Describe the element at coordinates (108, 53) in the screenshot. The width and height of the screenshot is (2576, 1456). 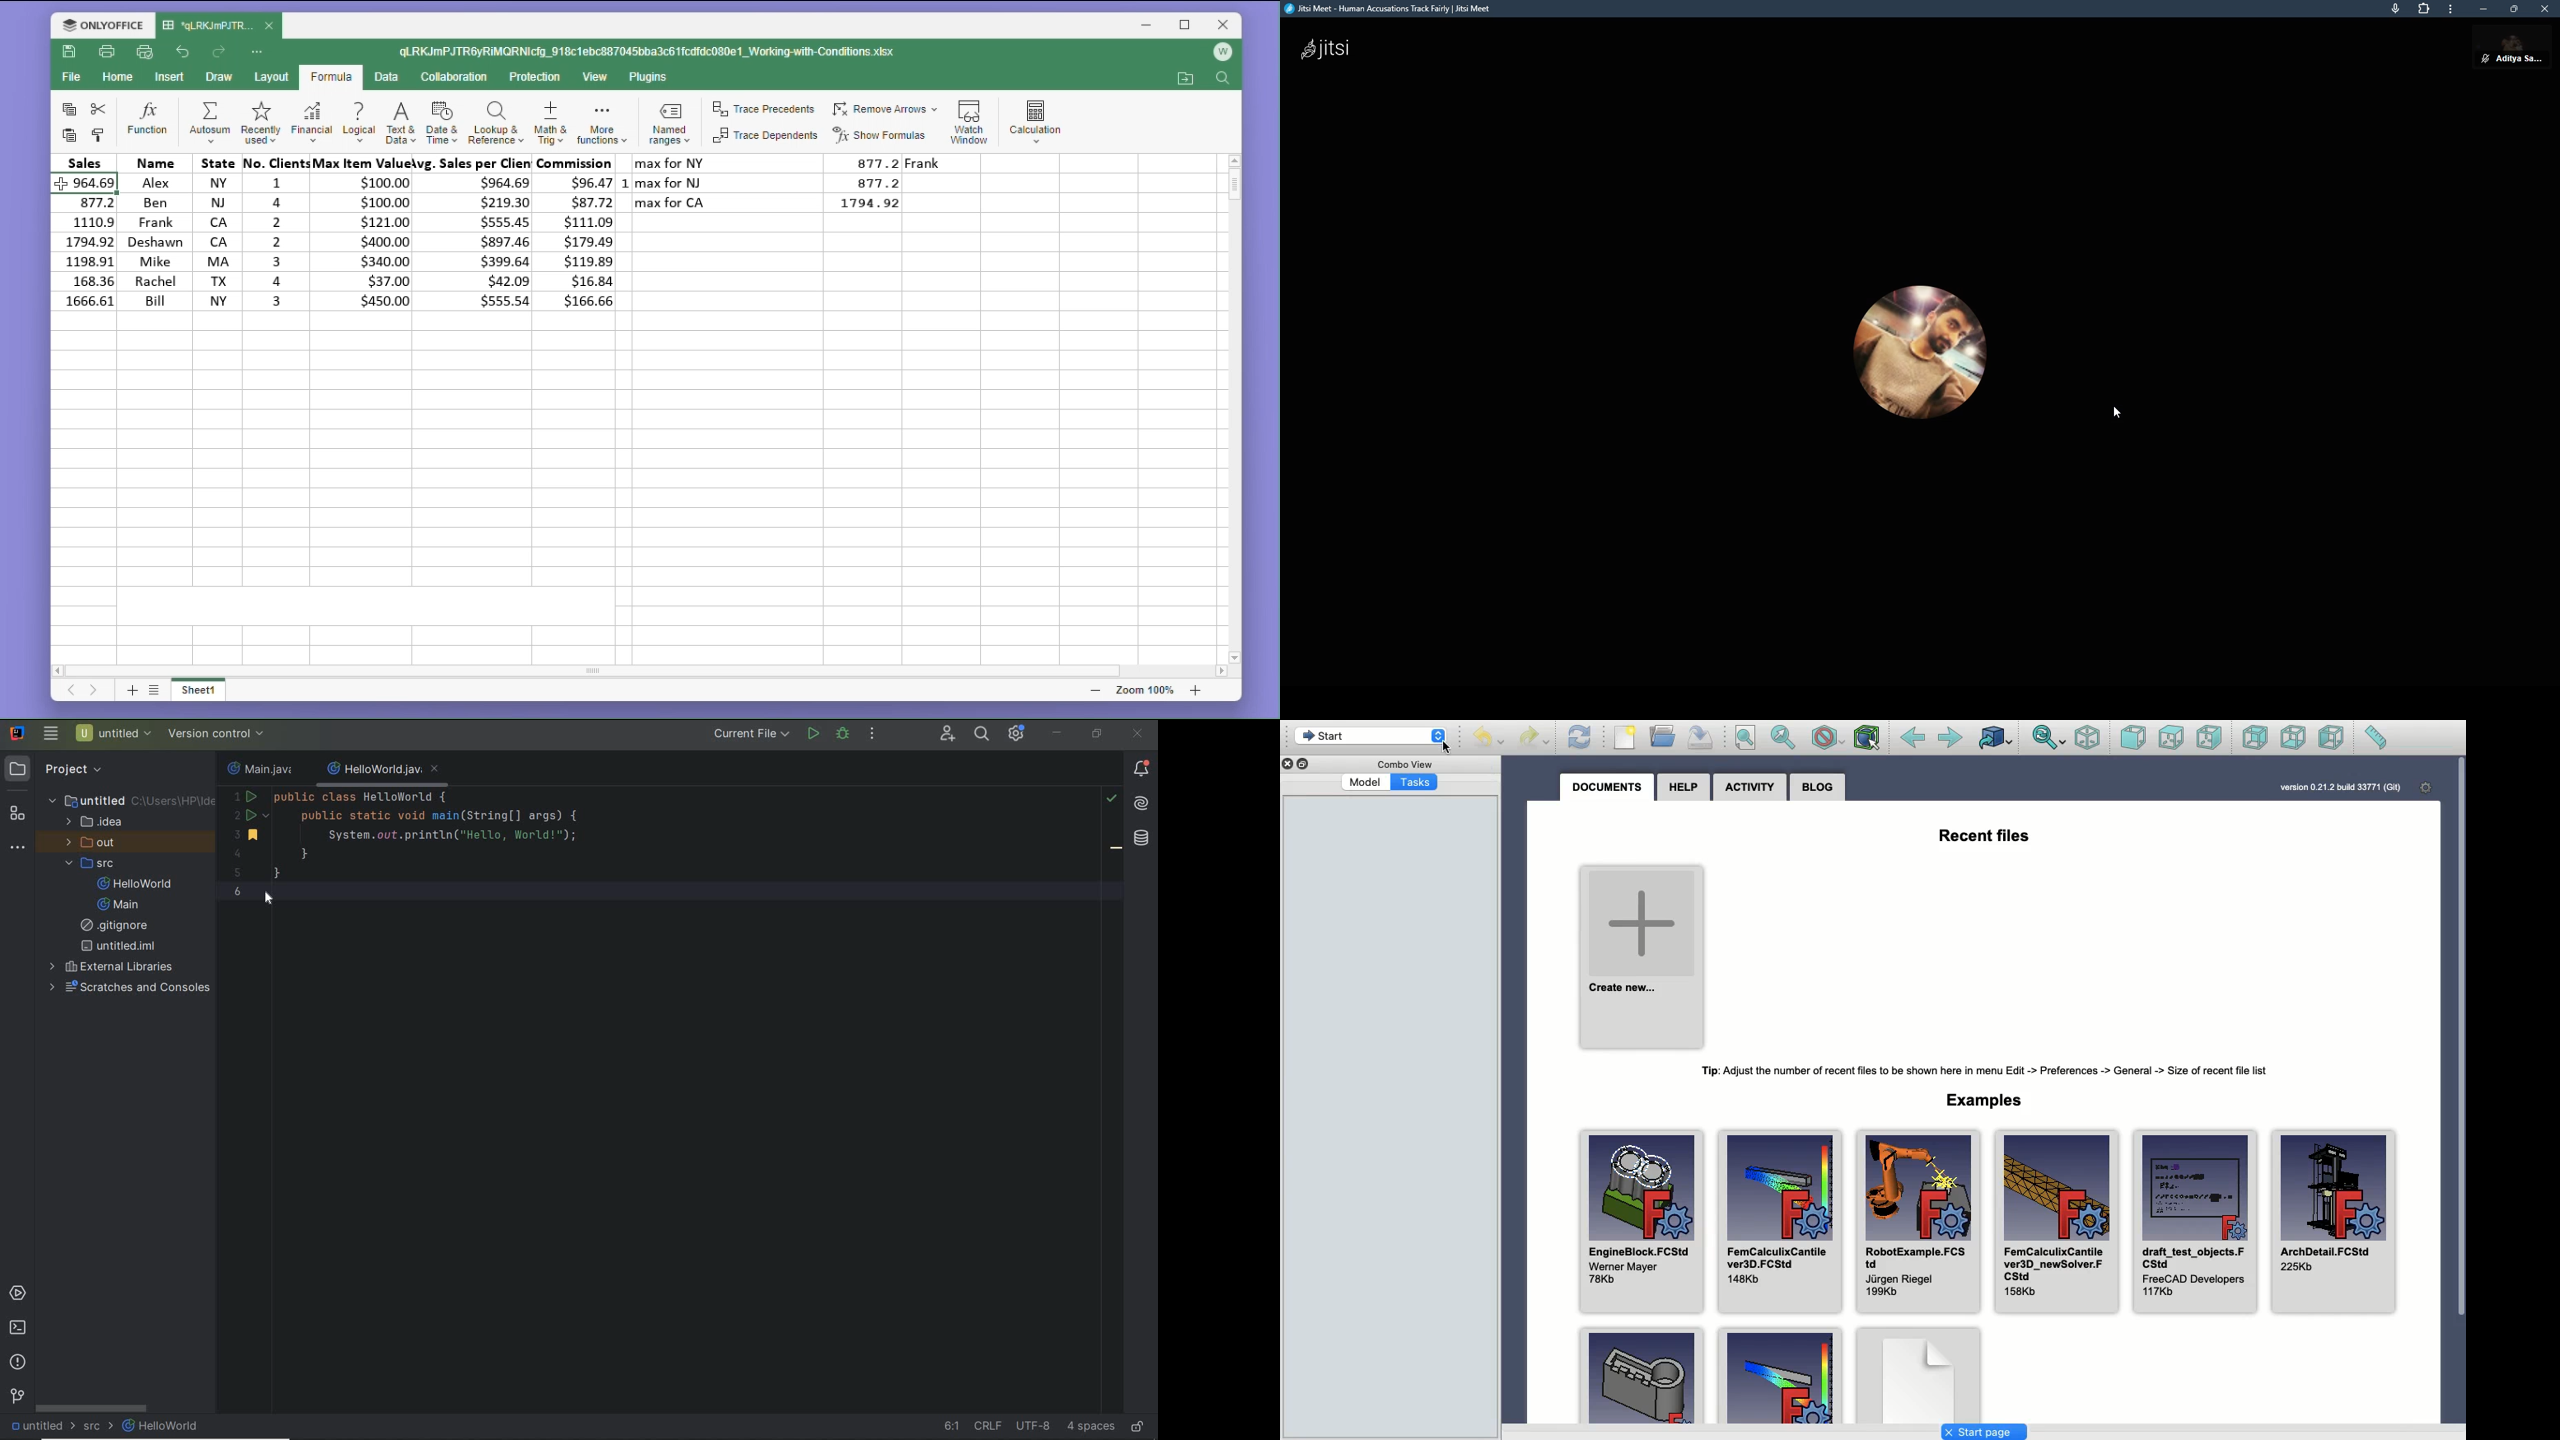
I see `print file` at that location.